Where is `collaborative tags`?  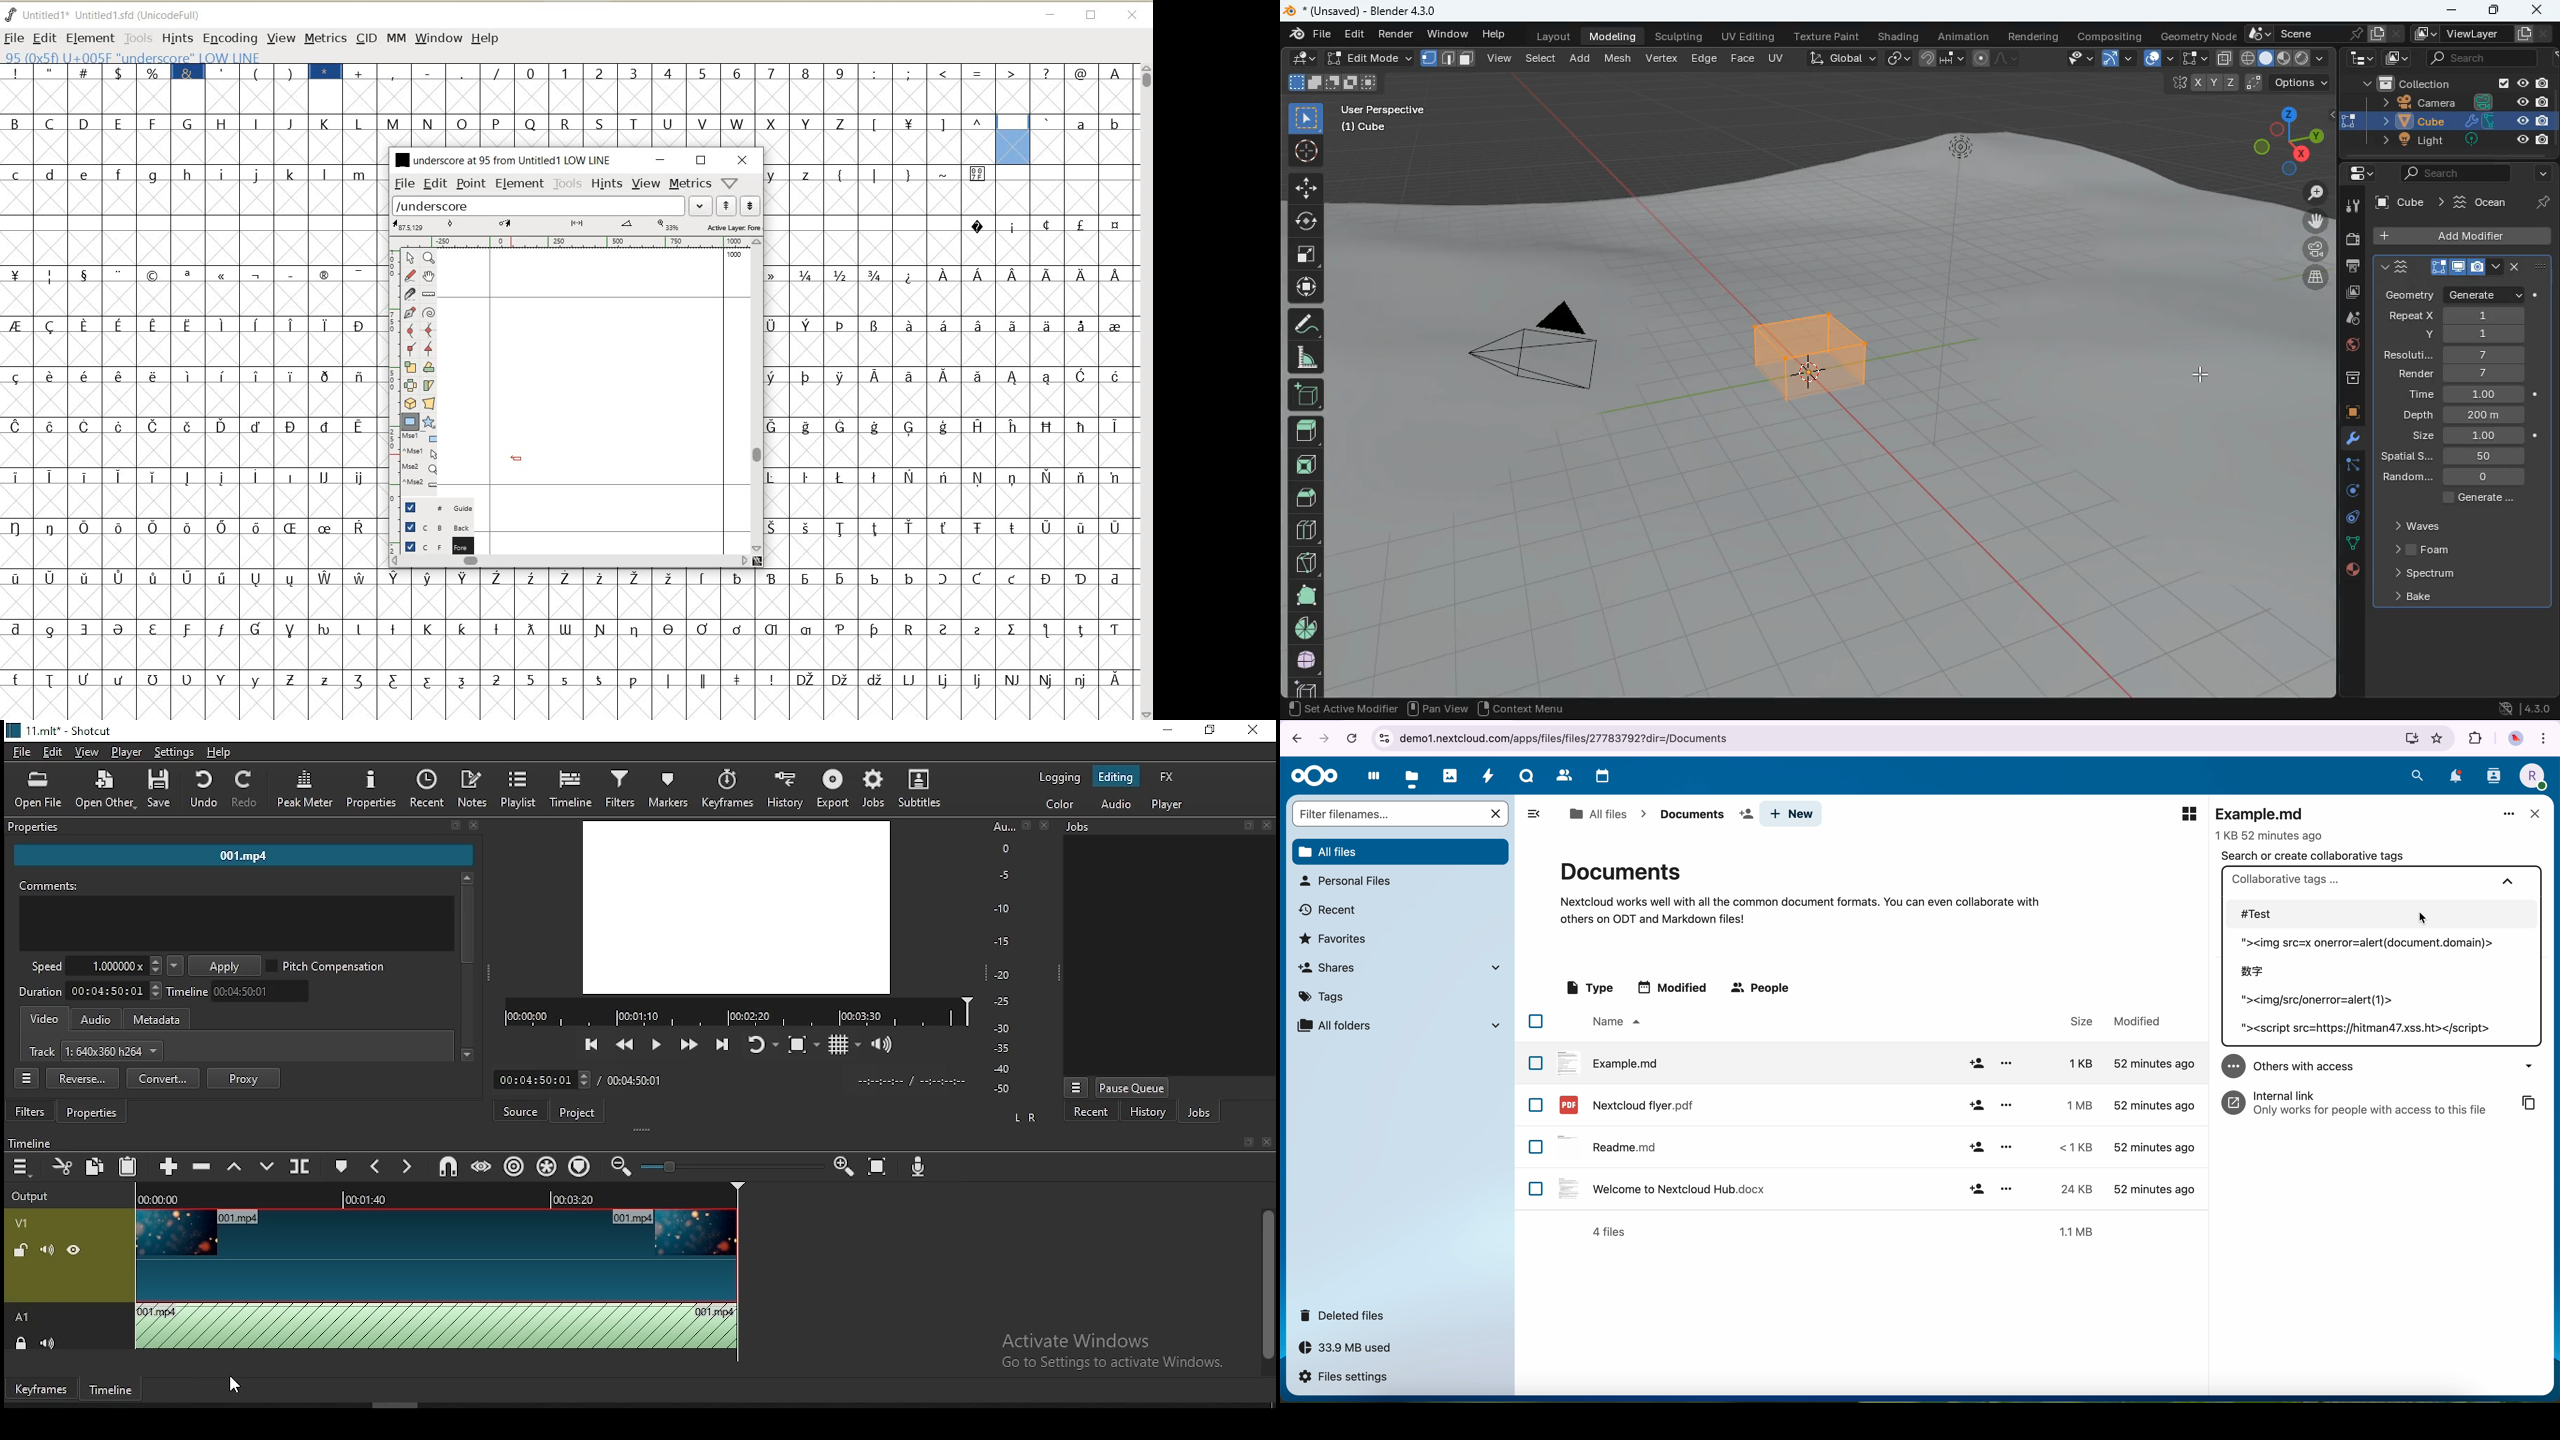 collaborative tags is located at coordinates (2288, 879).